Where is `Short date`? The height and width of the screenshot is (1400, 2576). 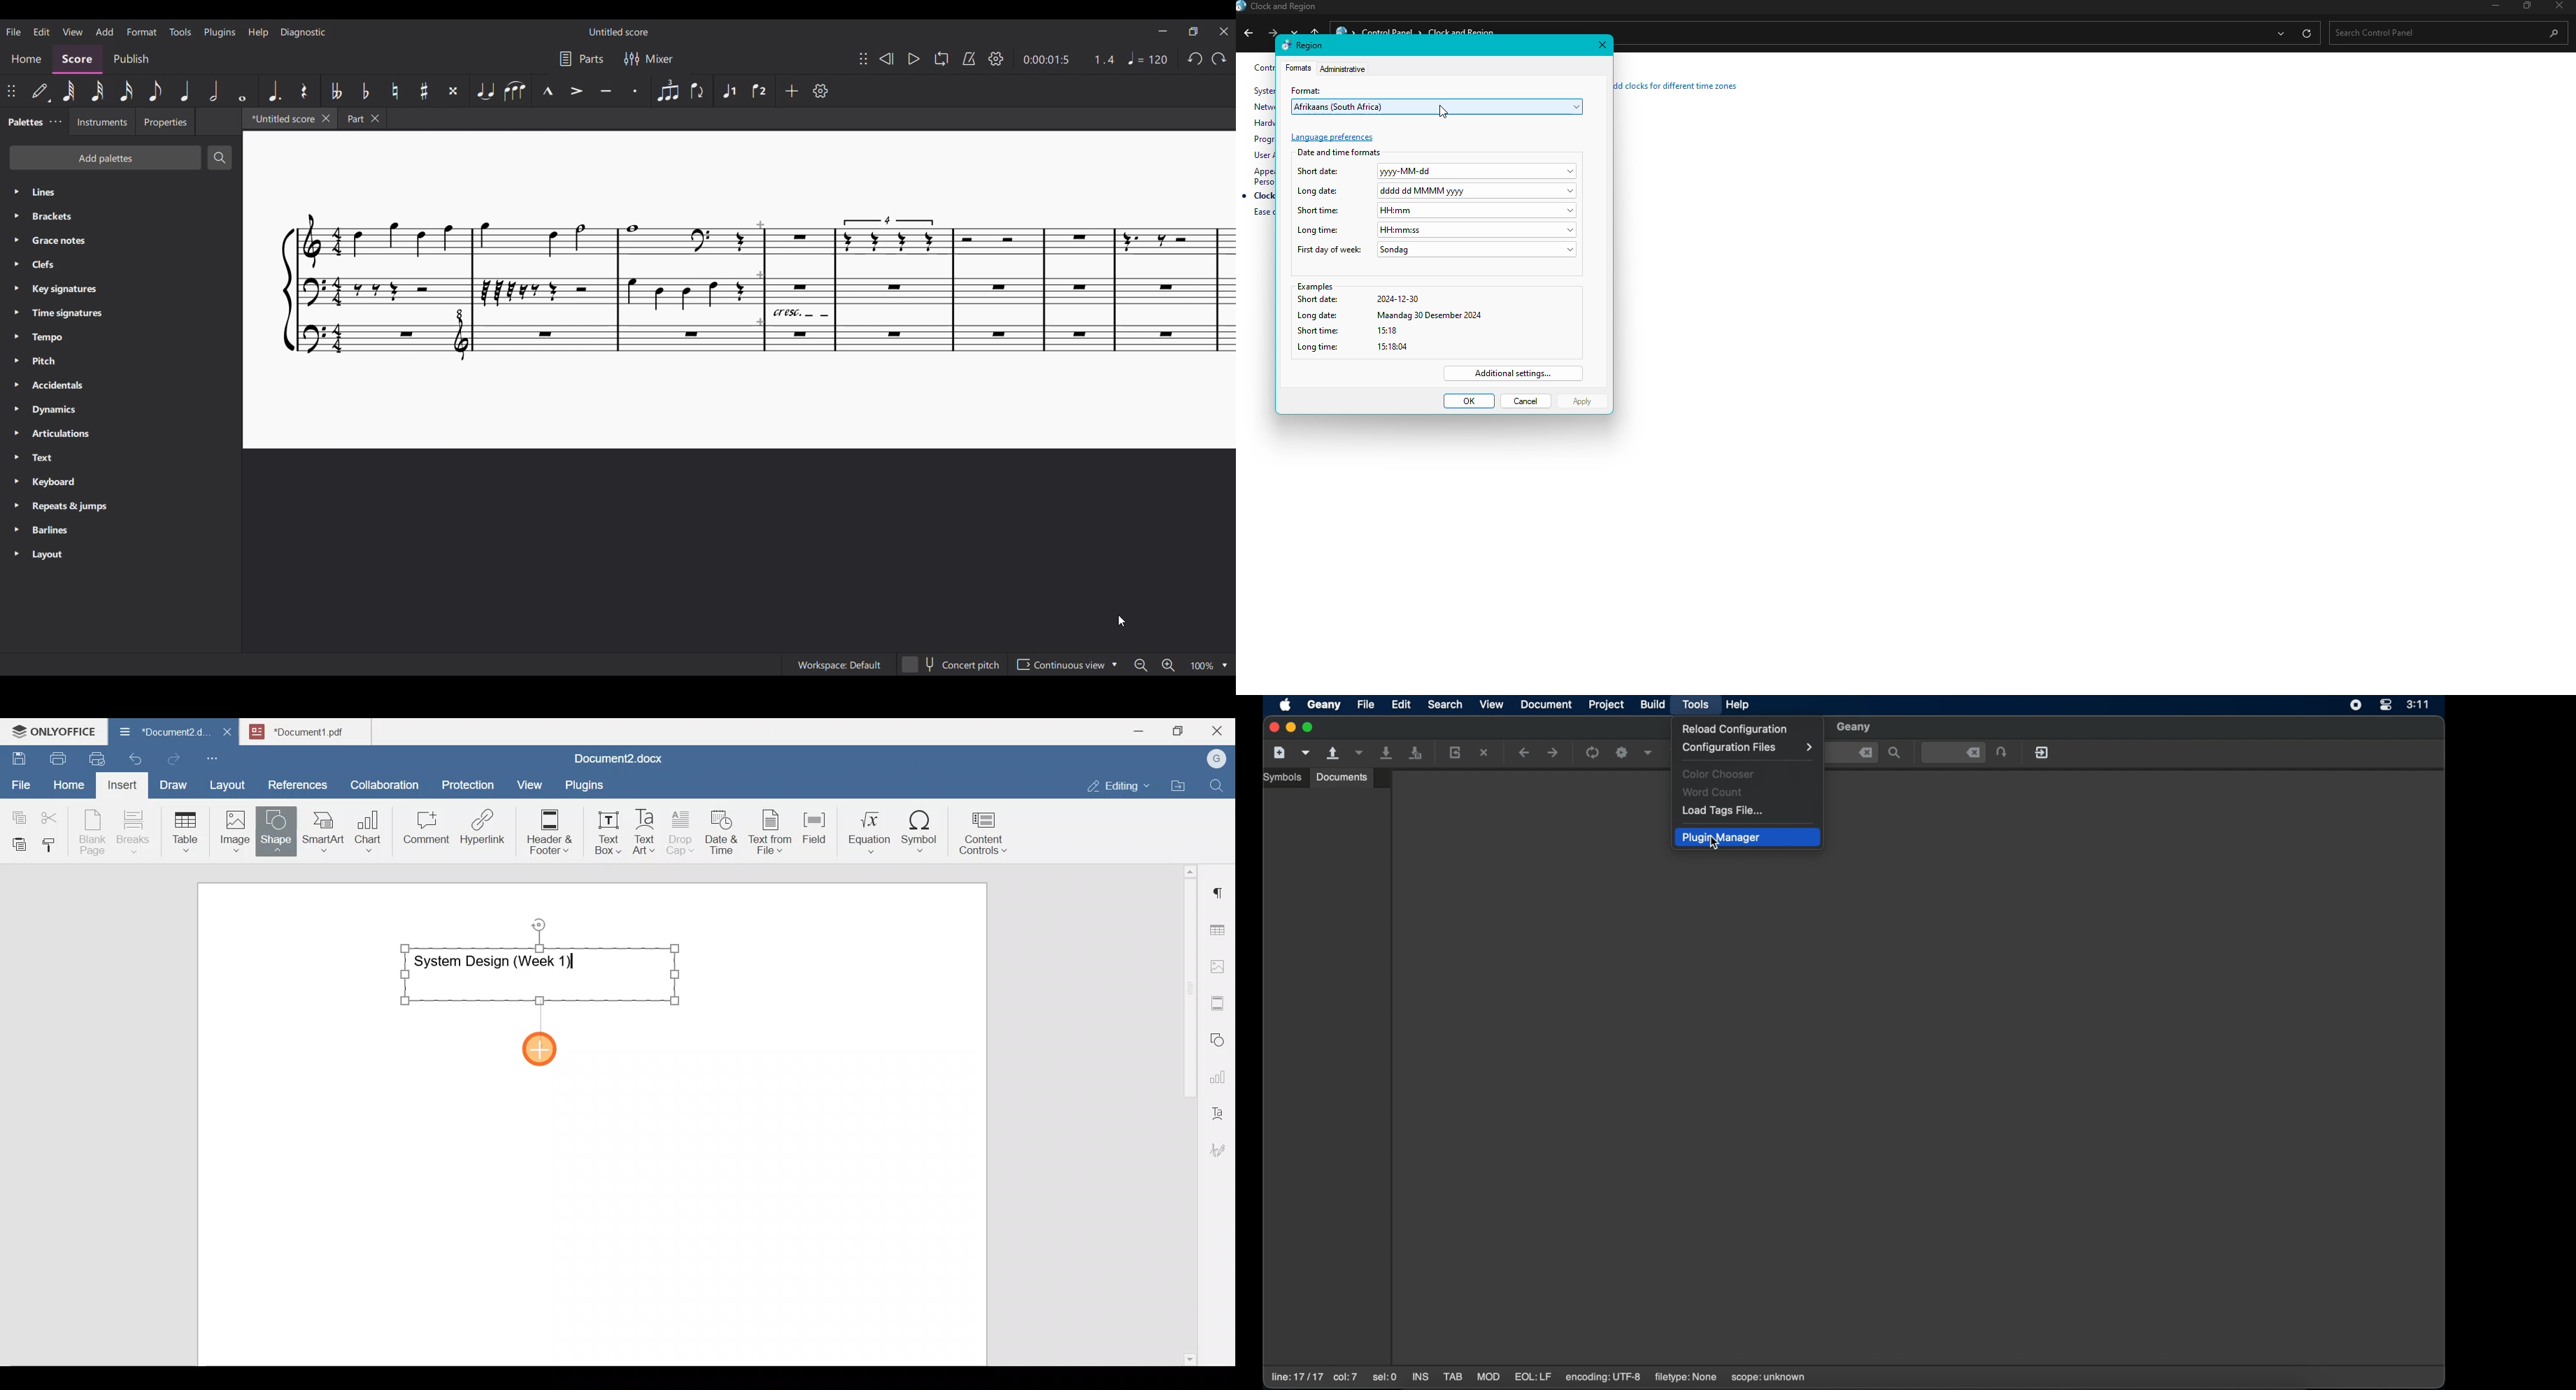 Short date is located at coordinates (1438, 172).